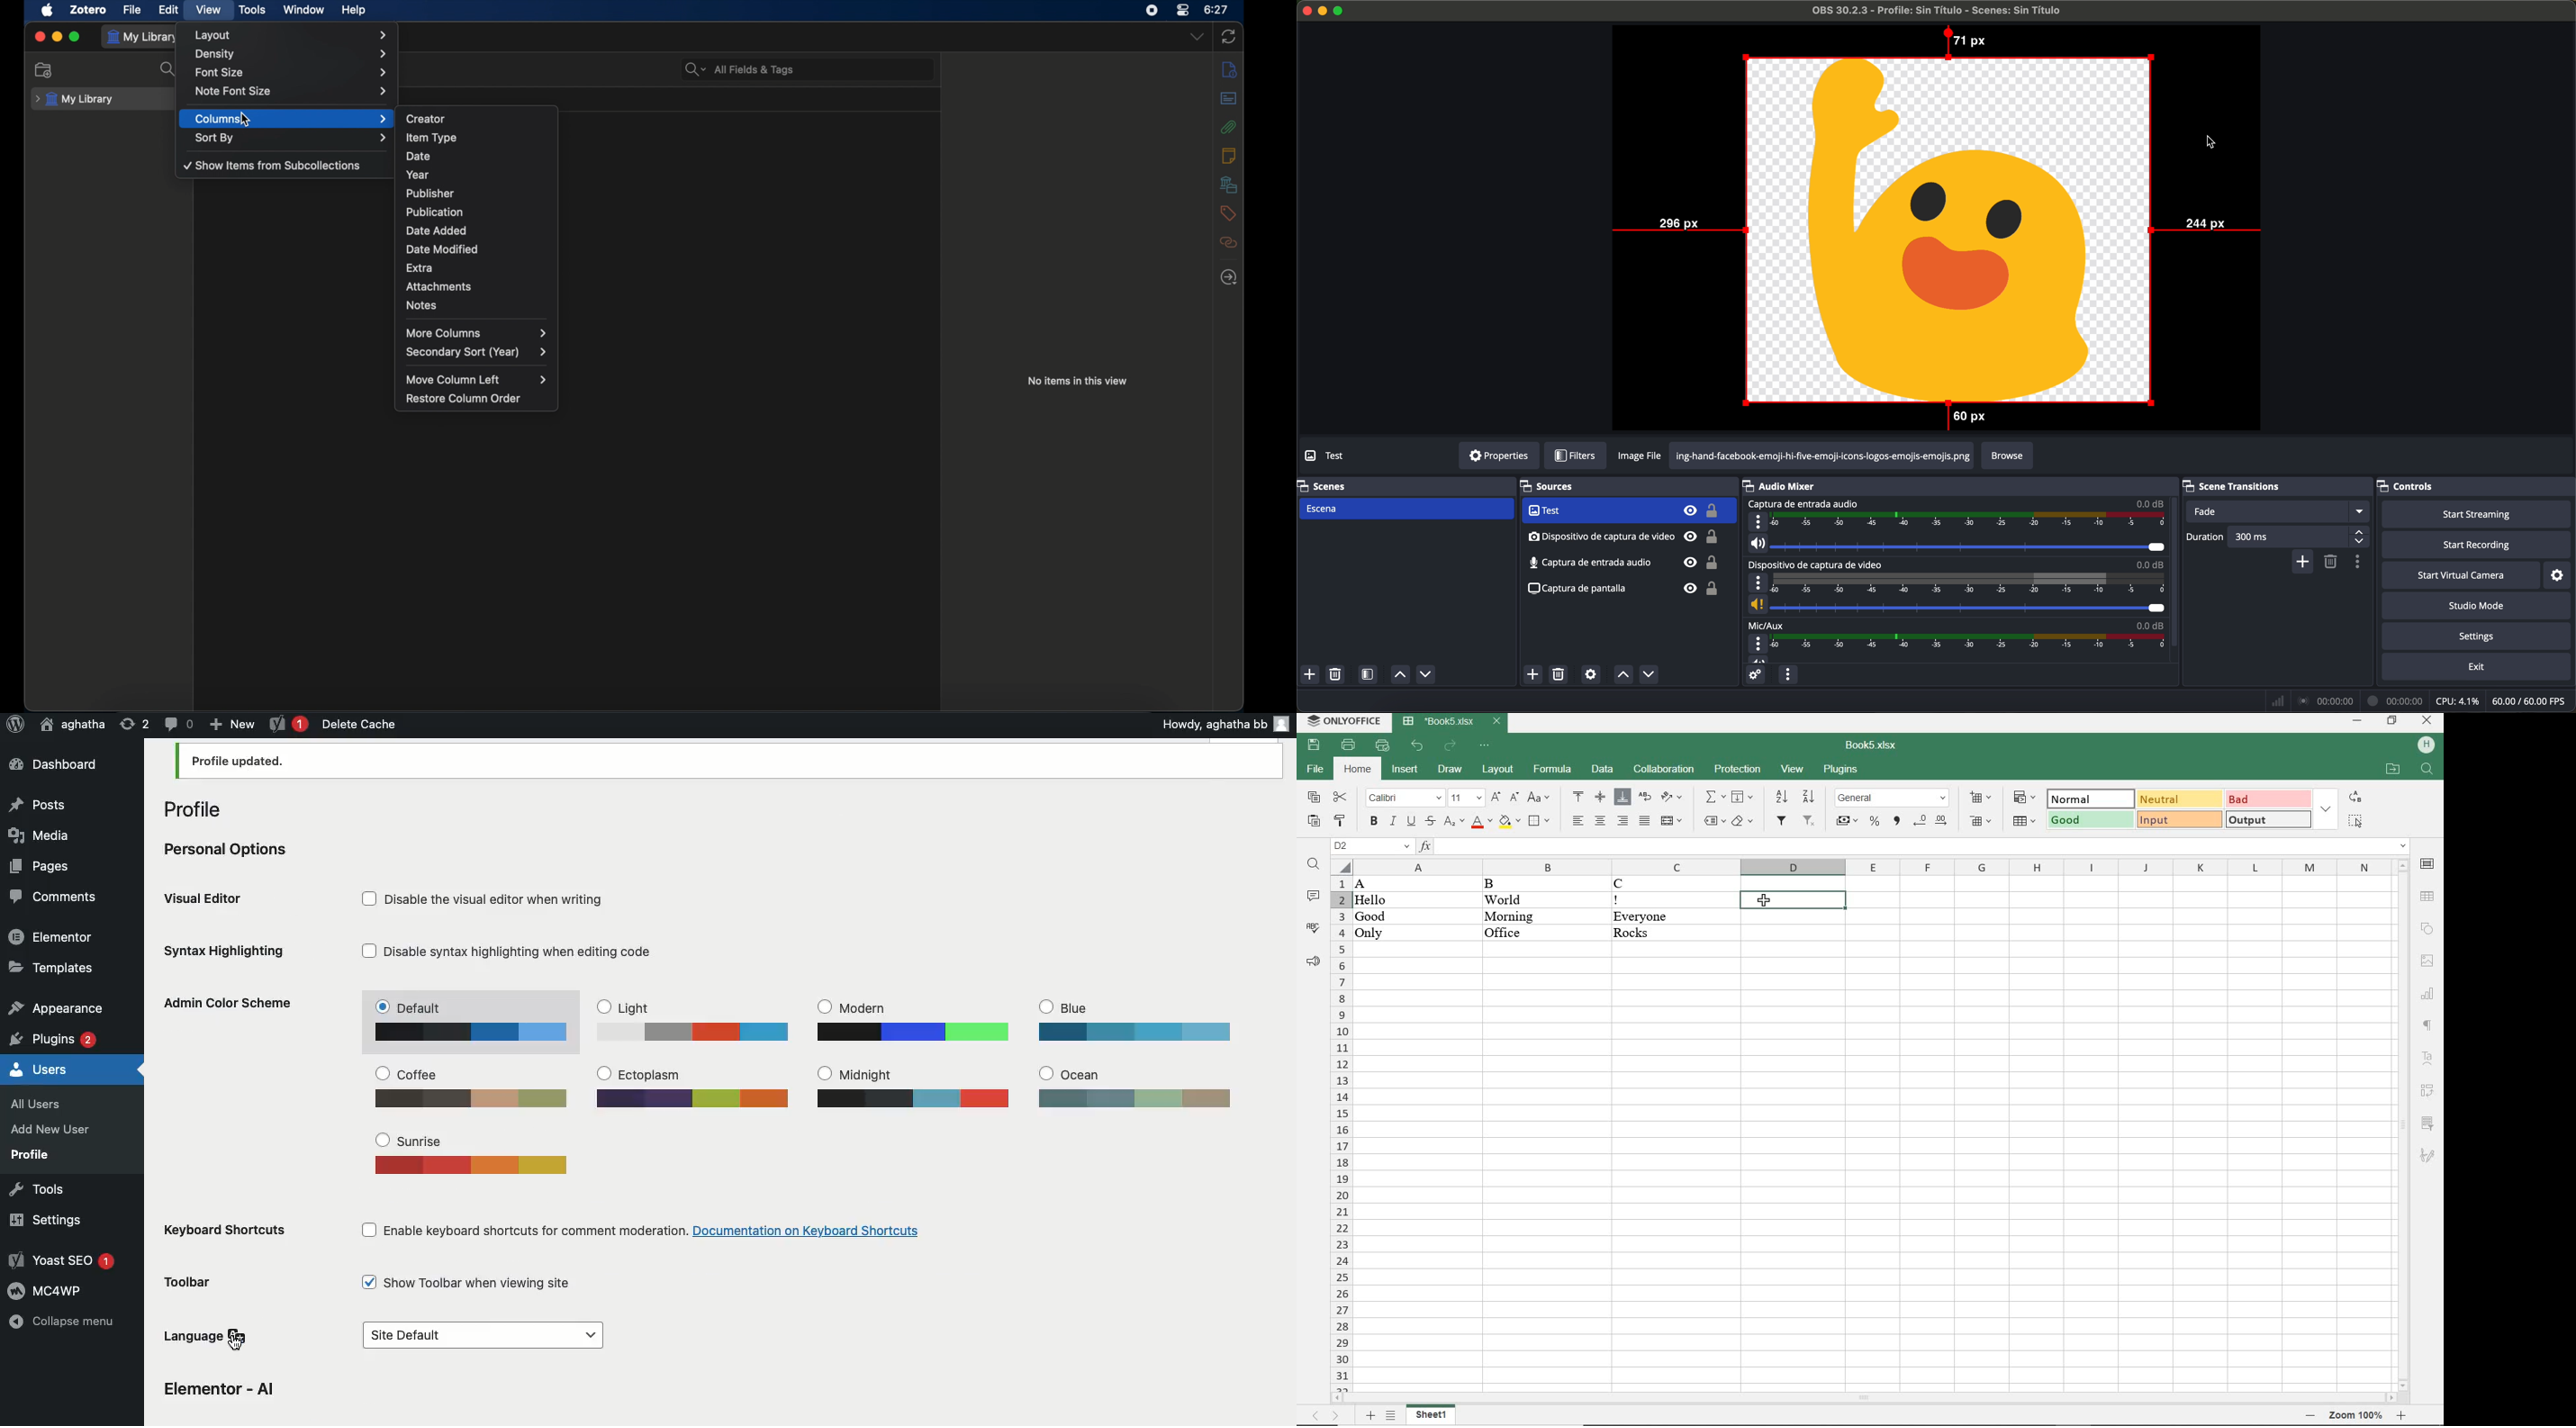 This screenshot has height=1428, width=2576. I want to click on TEXT ART, so click(2428, 1057).